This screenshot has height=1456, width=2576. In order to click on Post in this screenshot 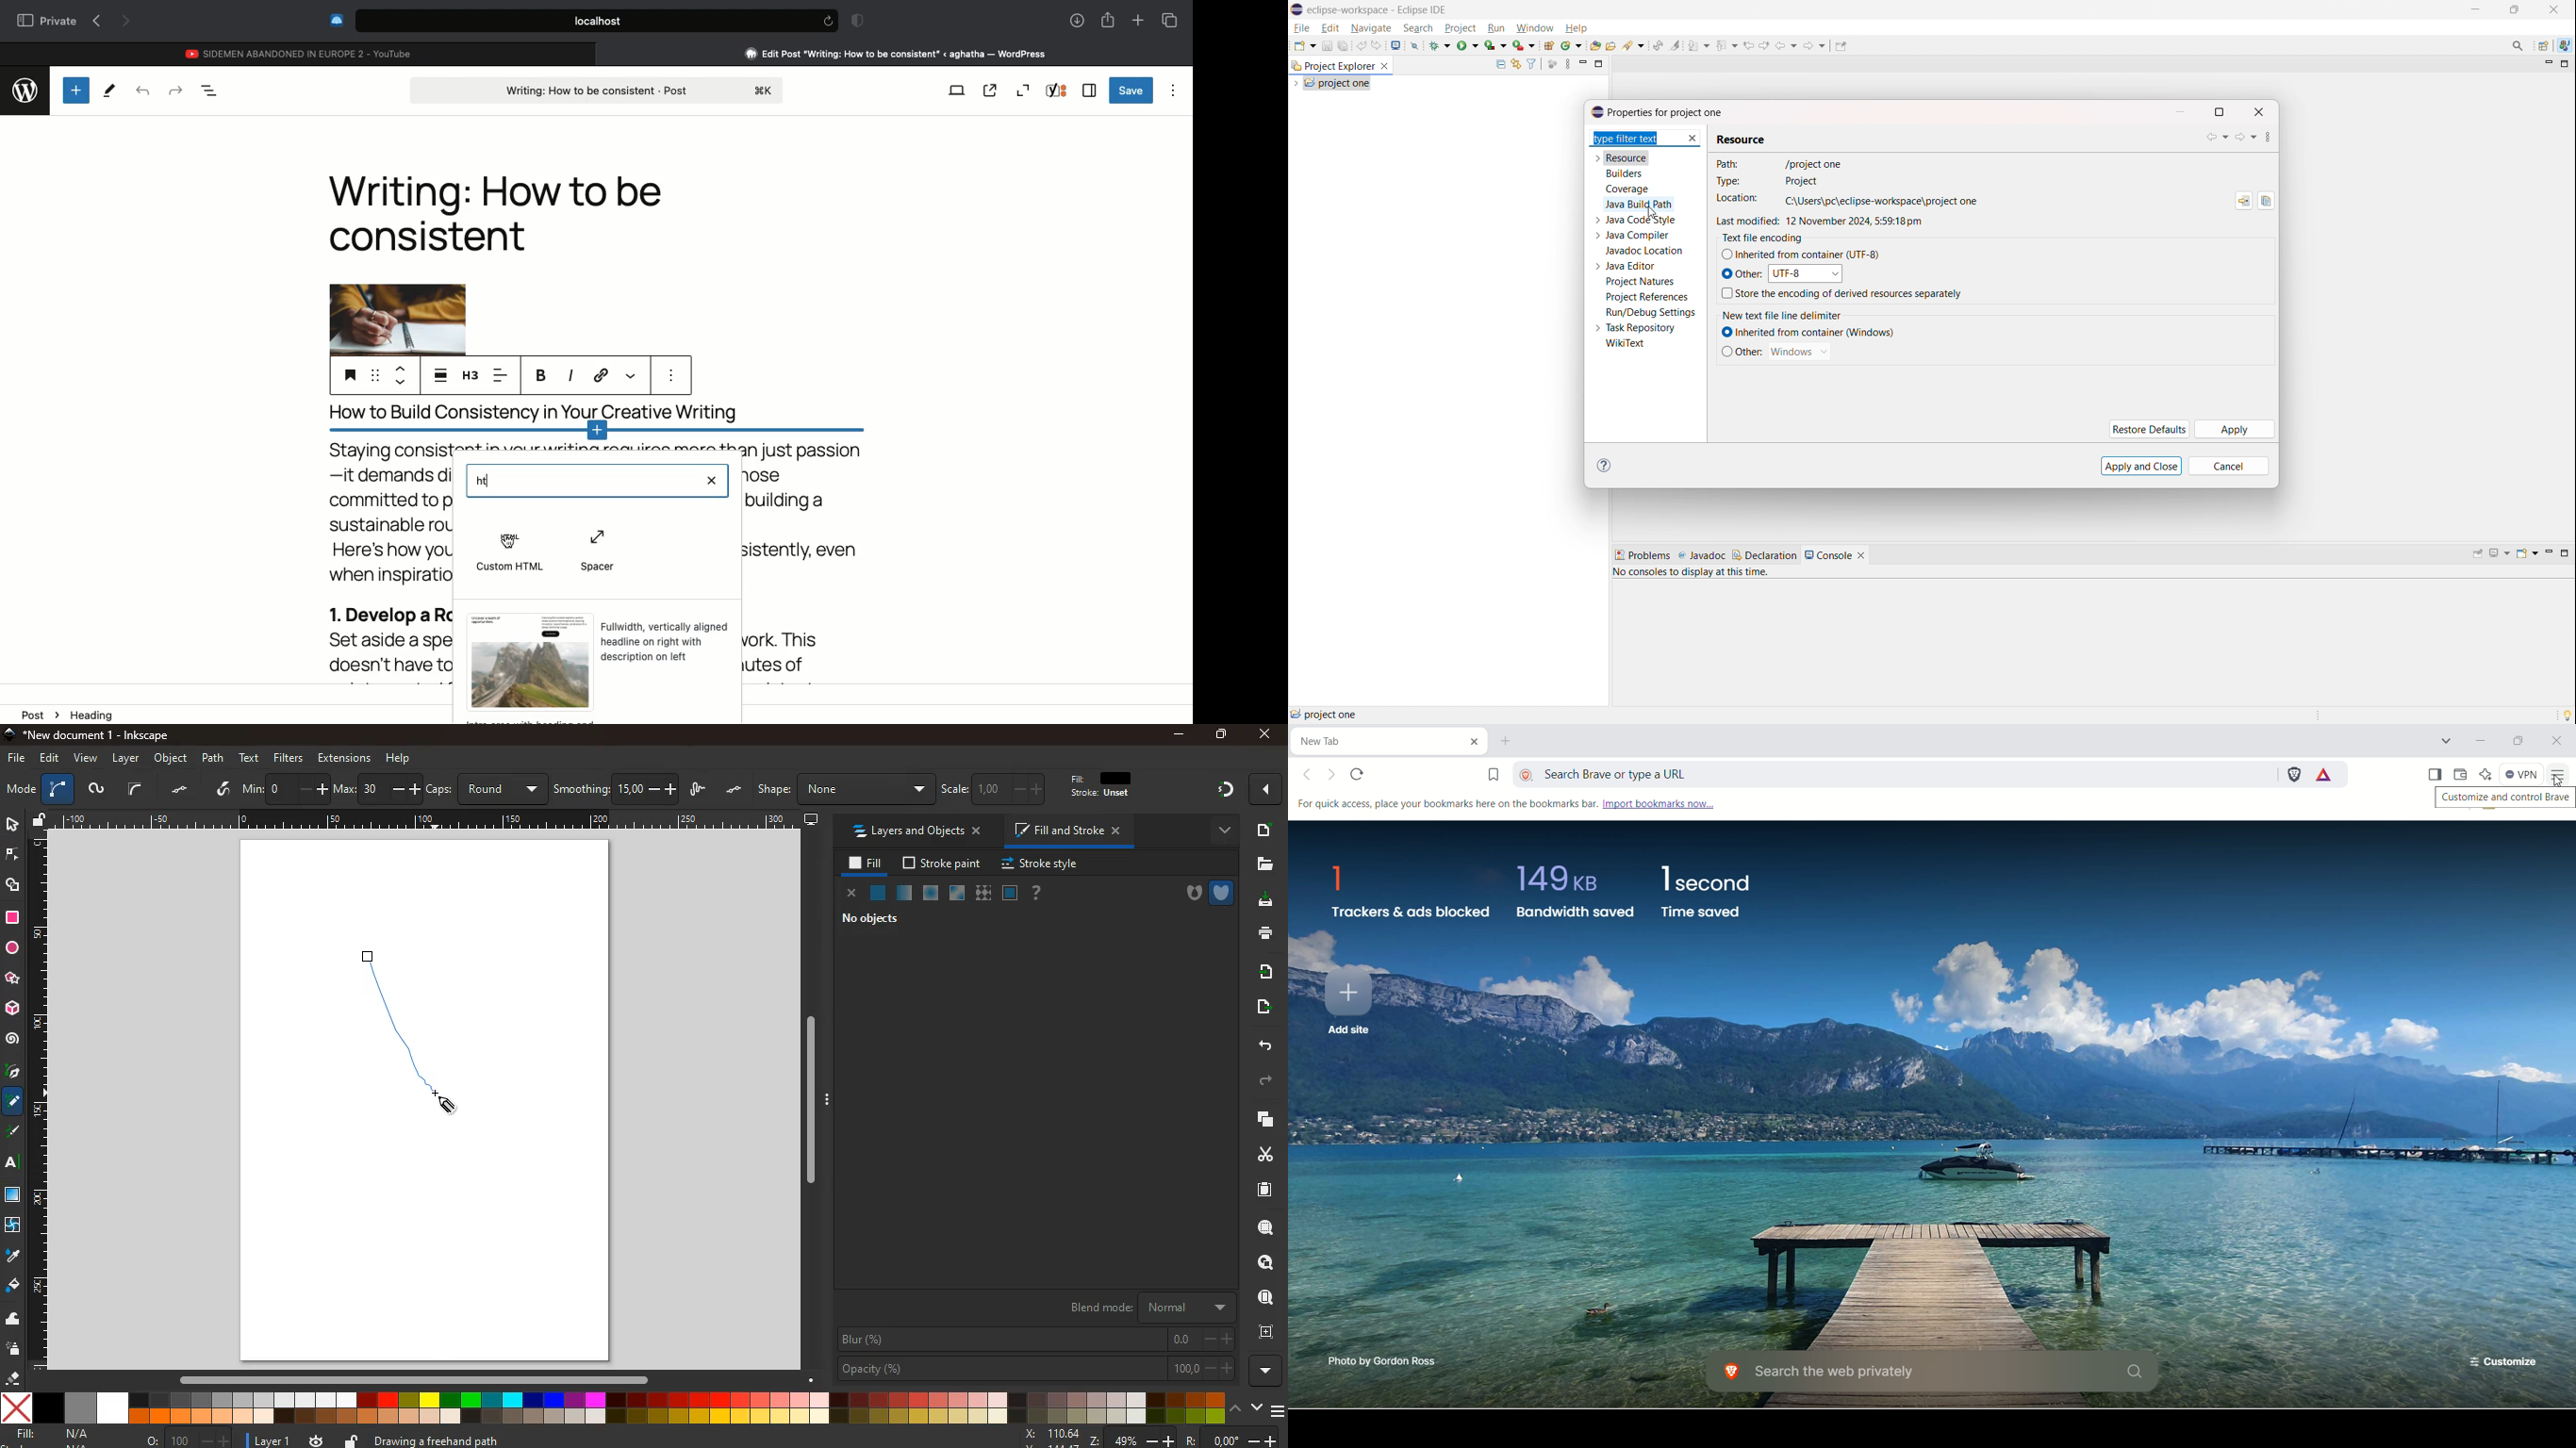, I will do `click(599, 89)`.